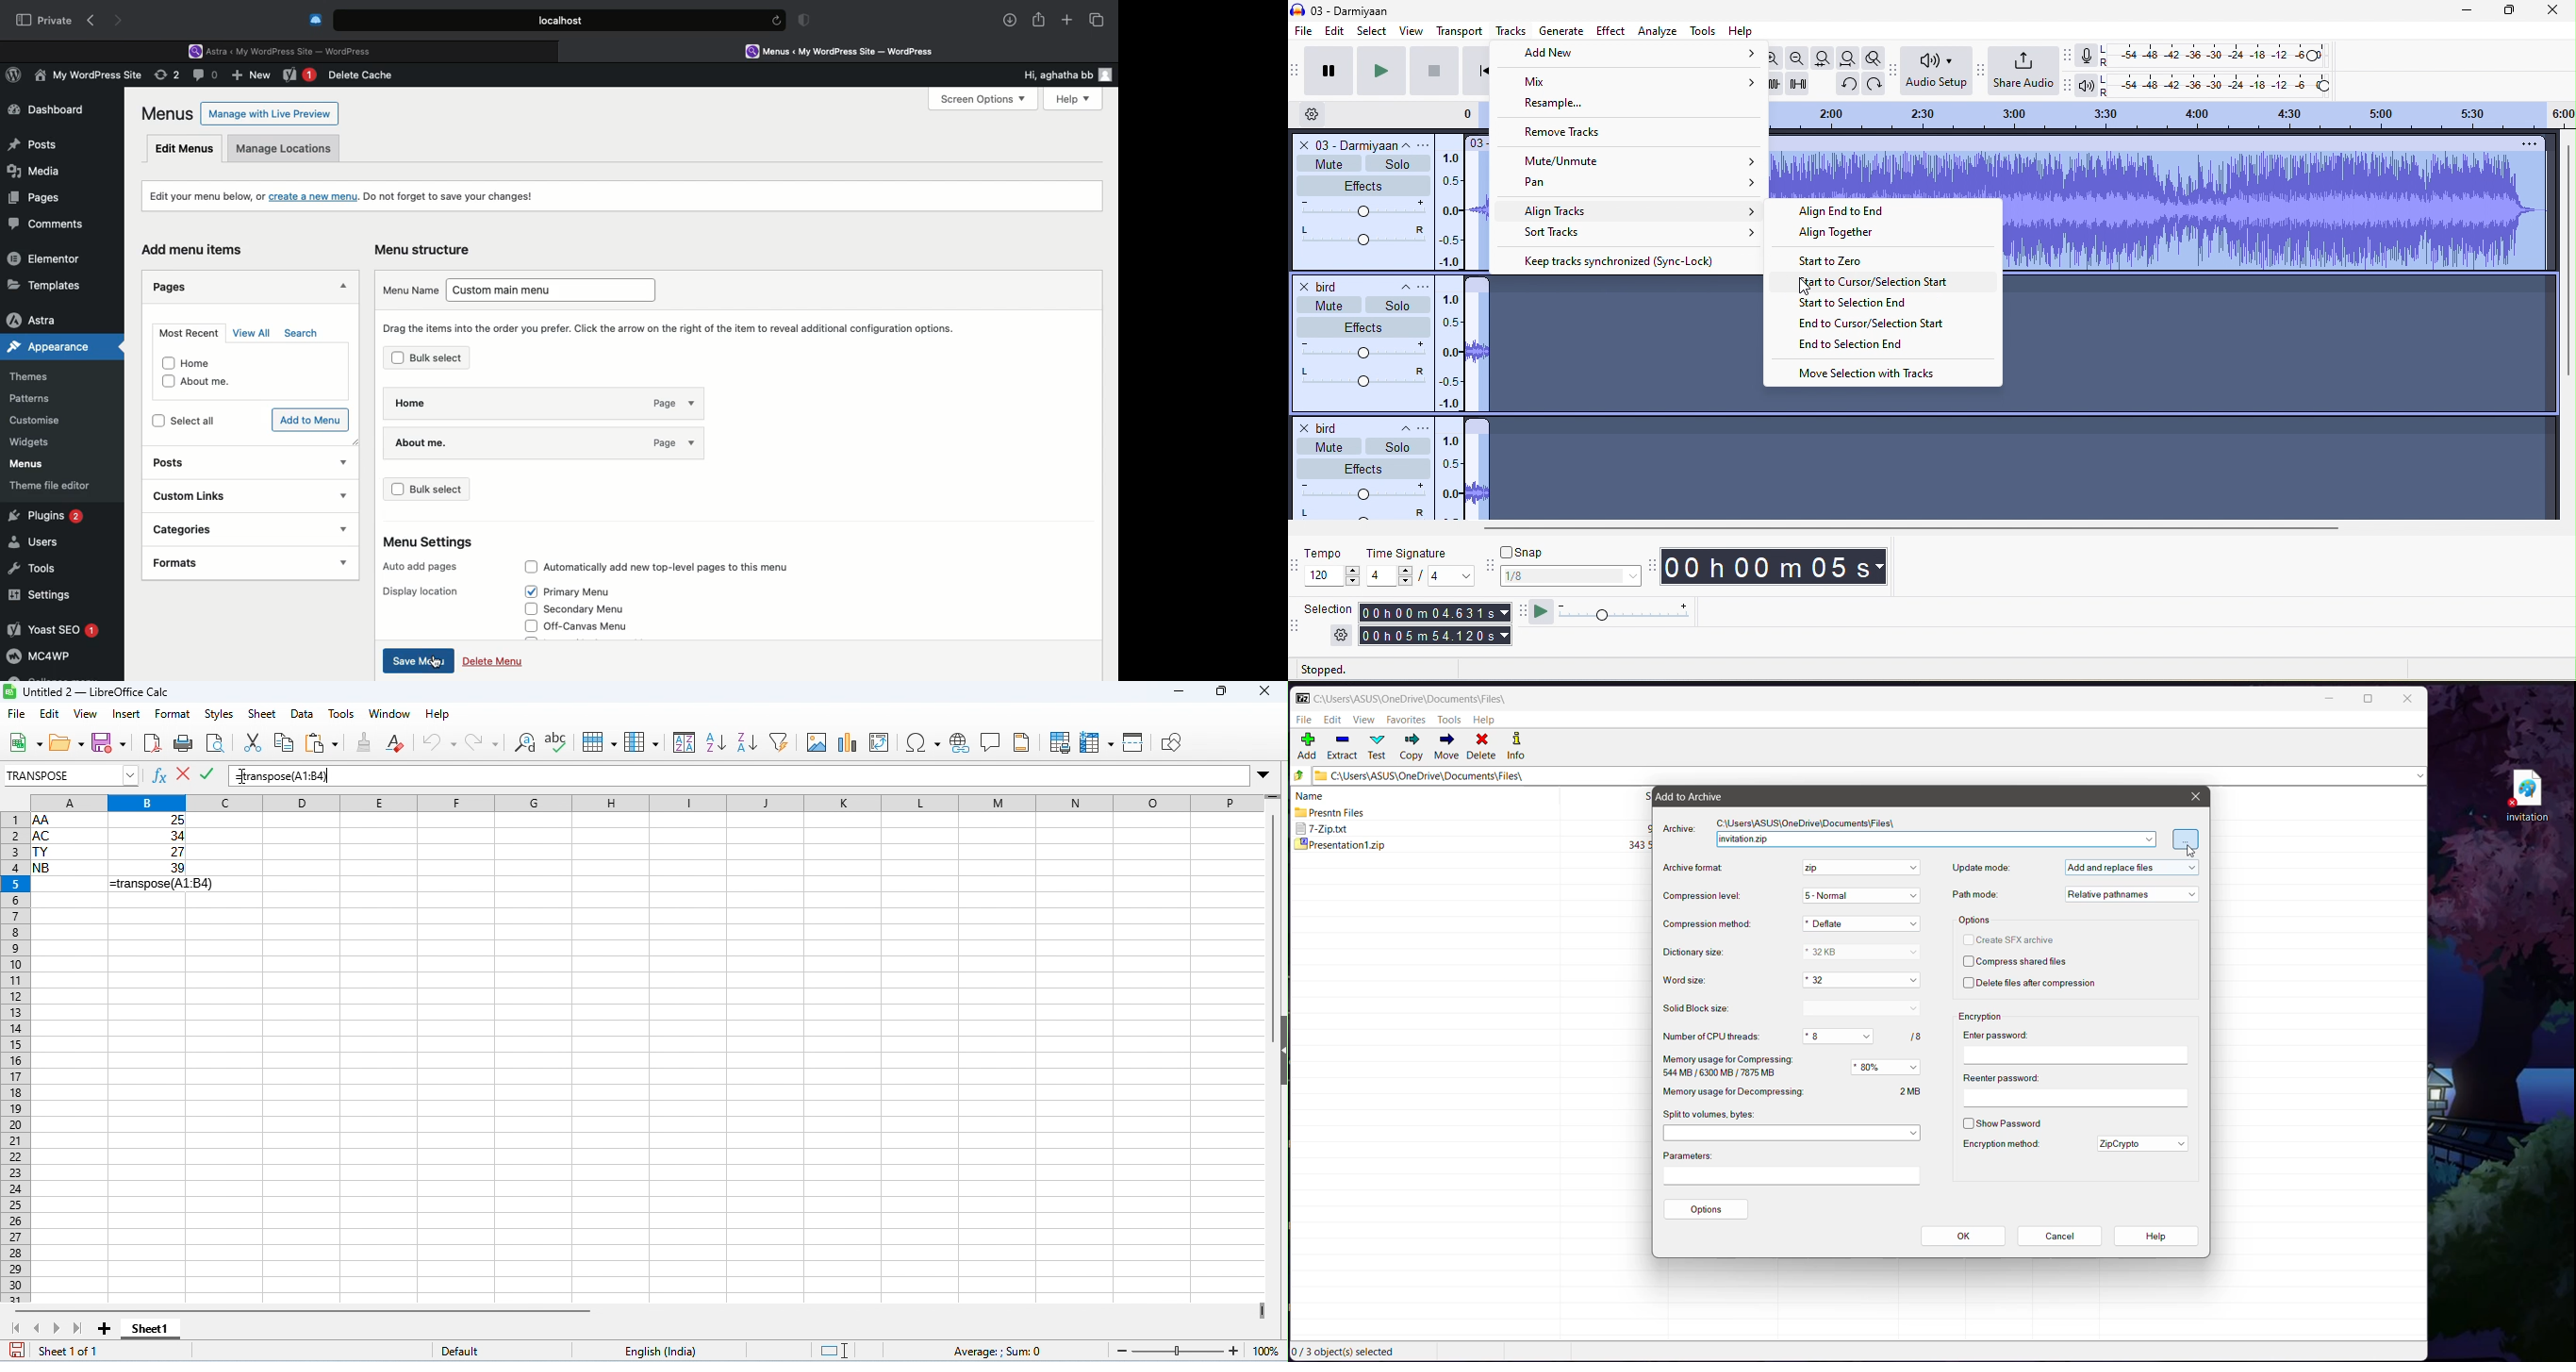 The width and height of the screenshot is (2576, 1372). I want to click on show, so click(347, 530).